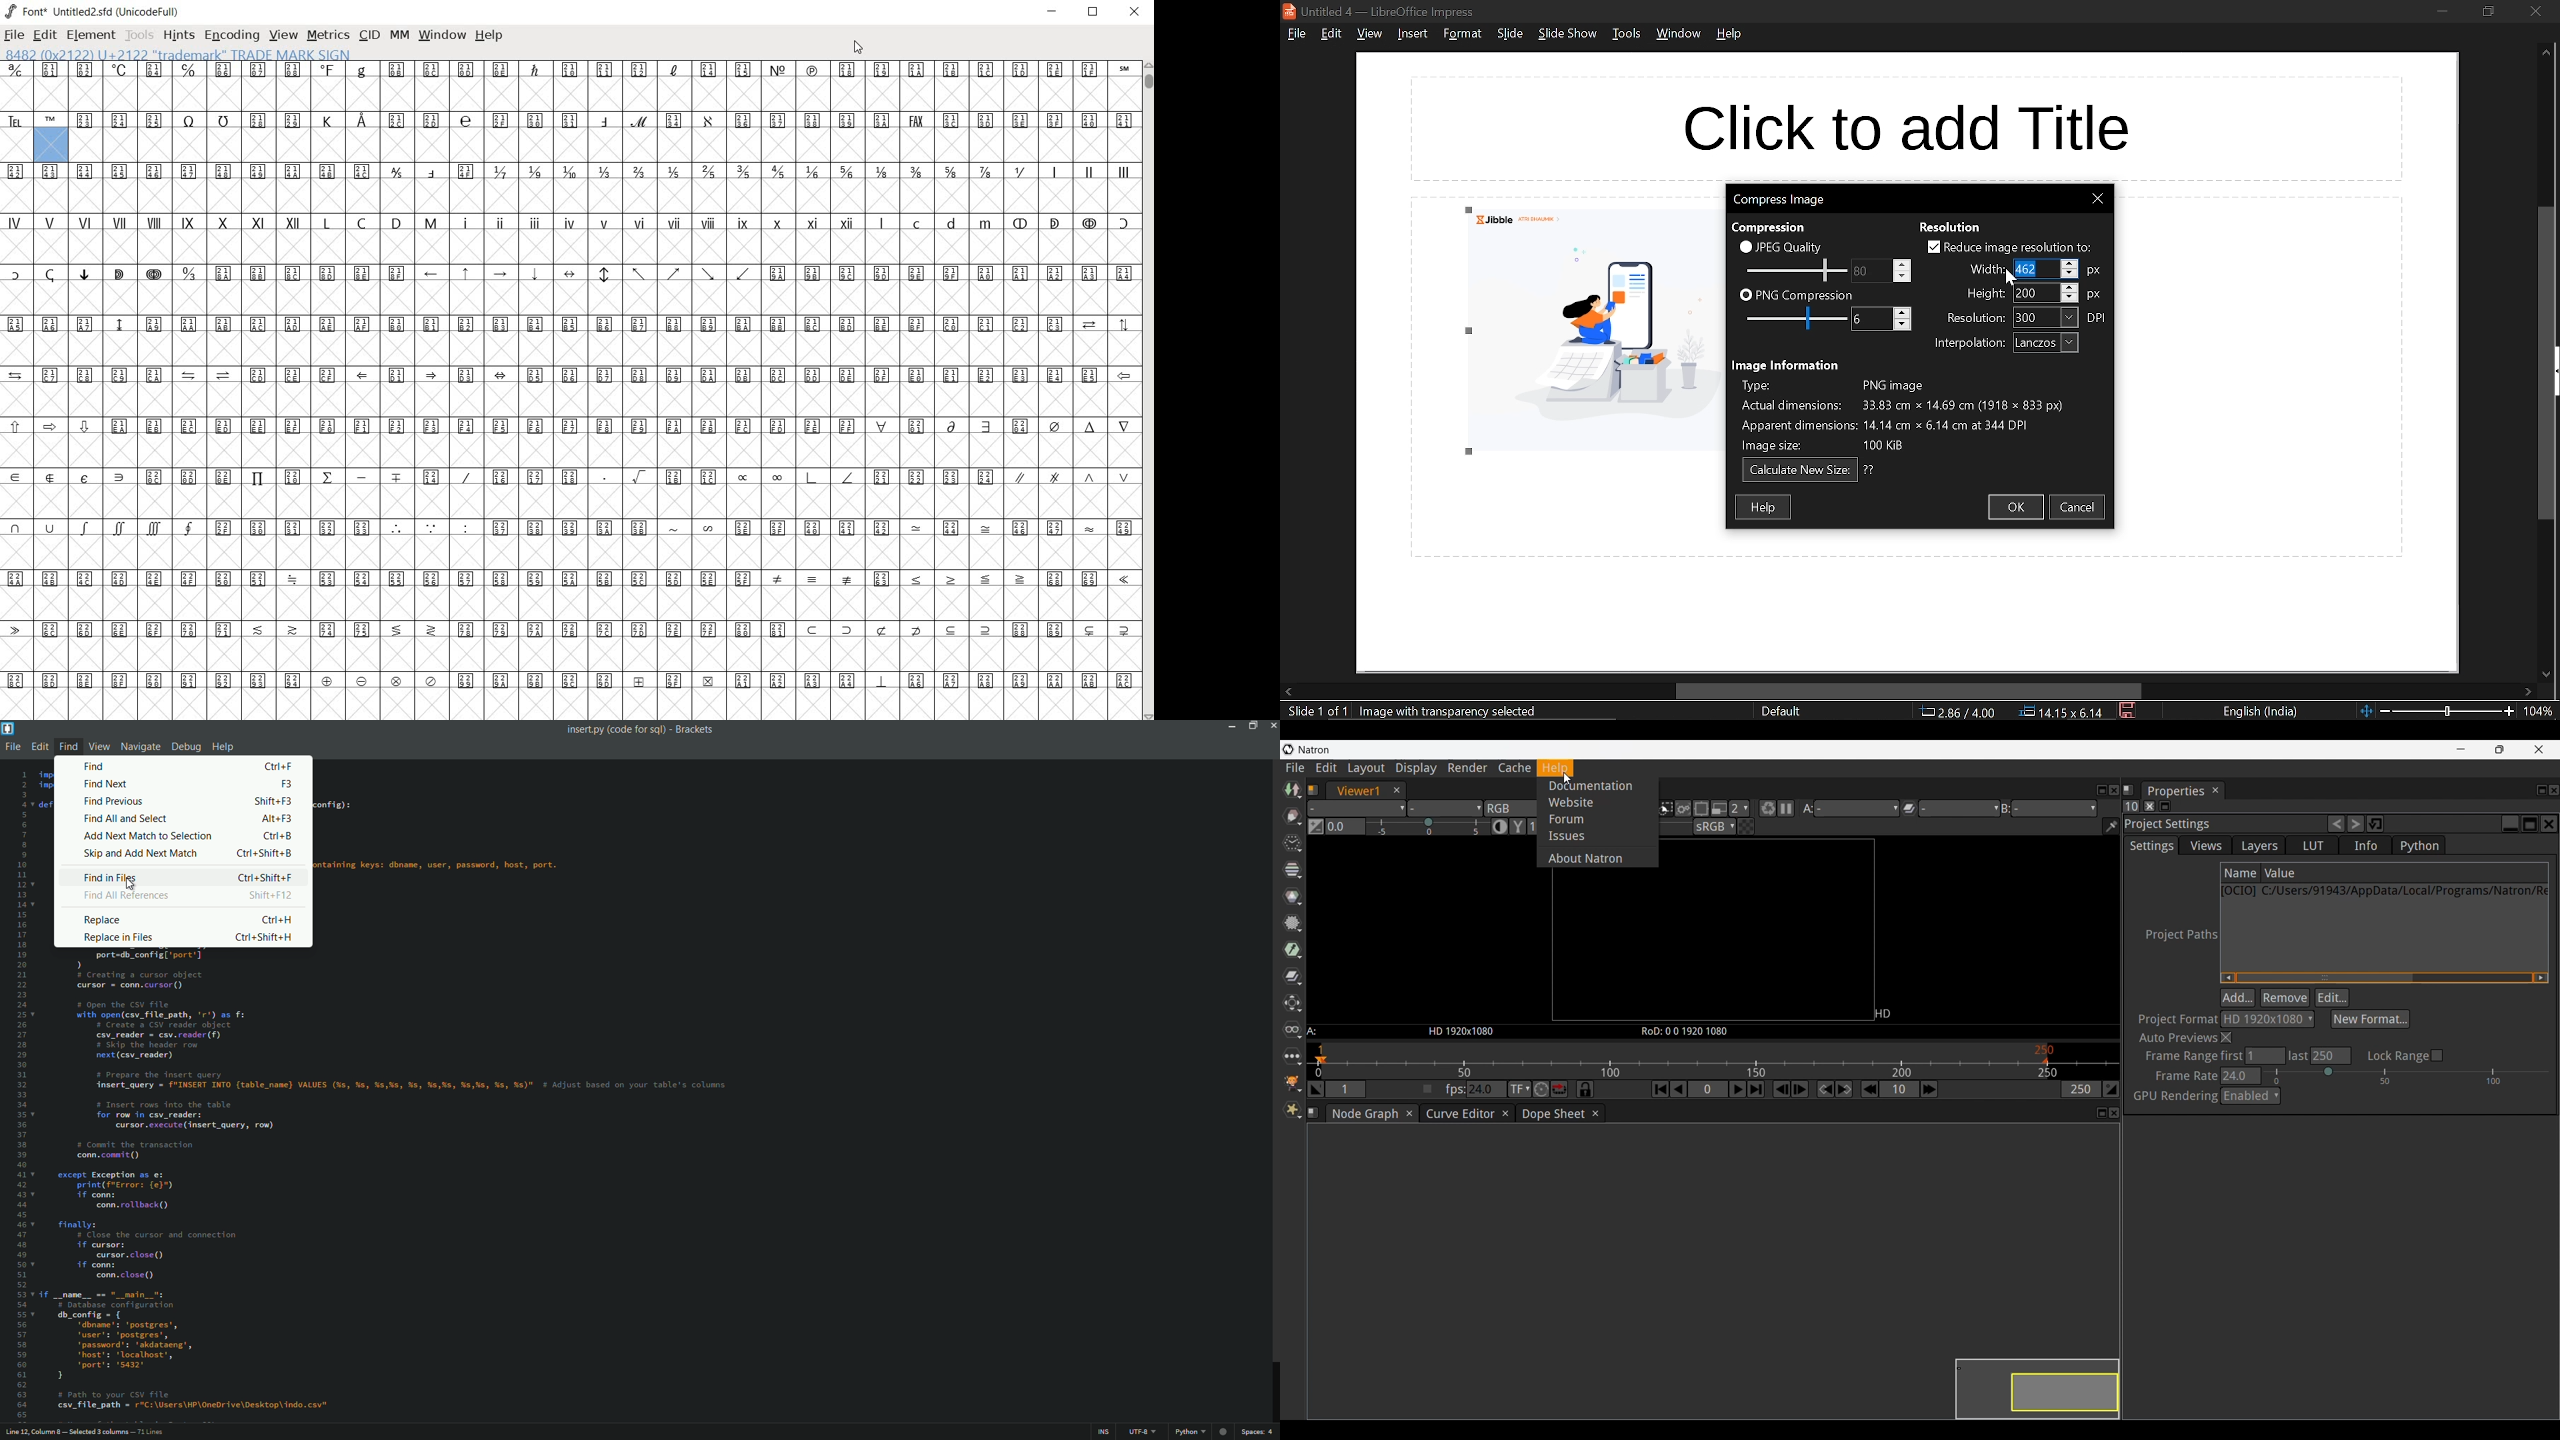  What do you see at coordinates (102, 289) in the screenshot?
I see `special characters` at bounding box center [102, 289].